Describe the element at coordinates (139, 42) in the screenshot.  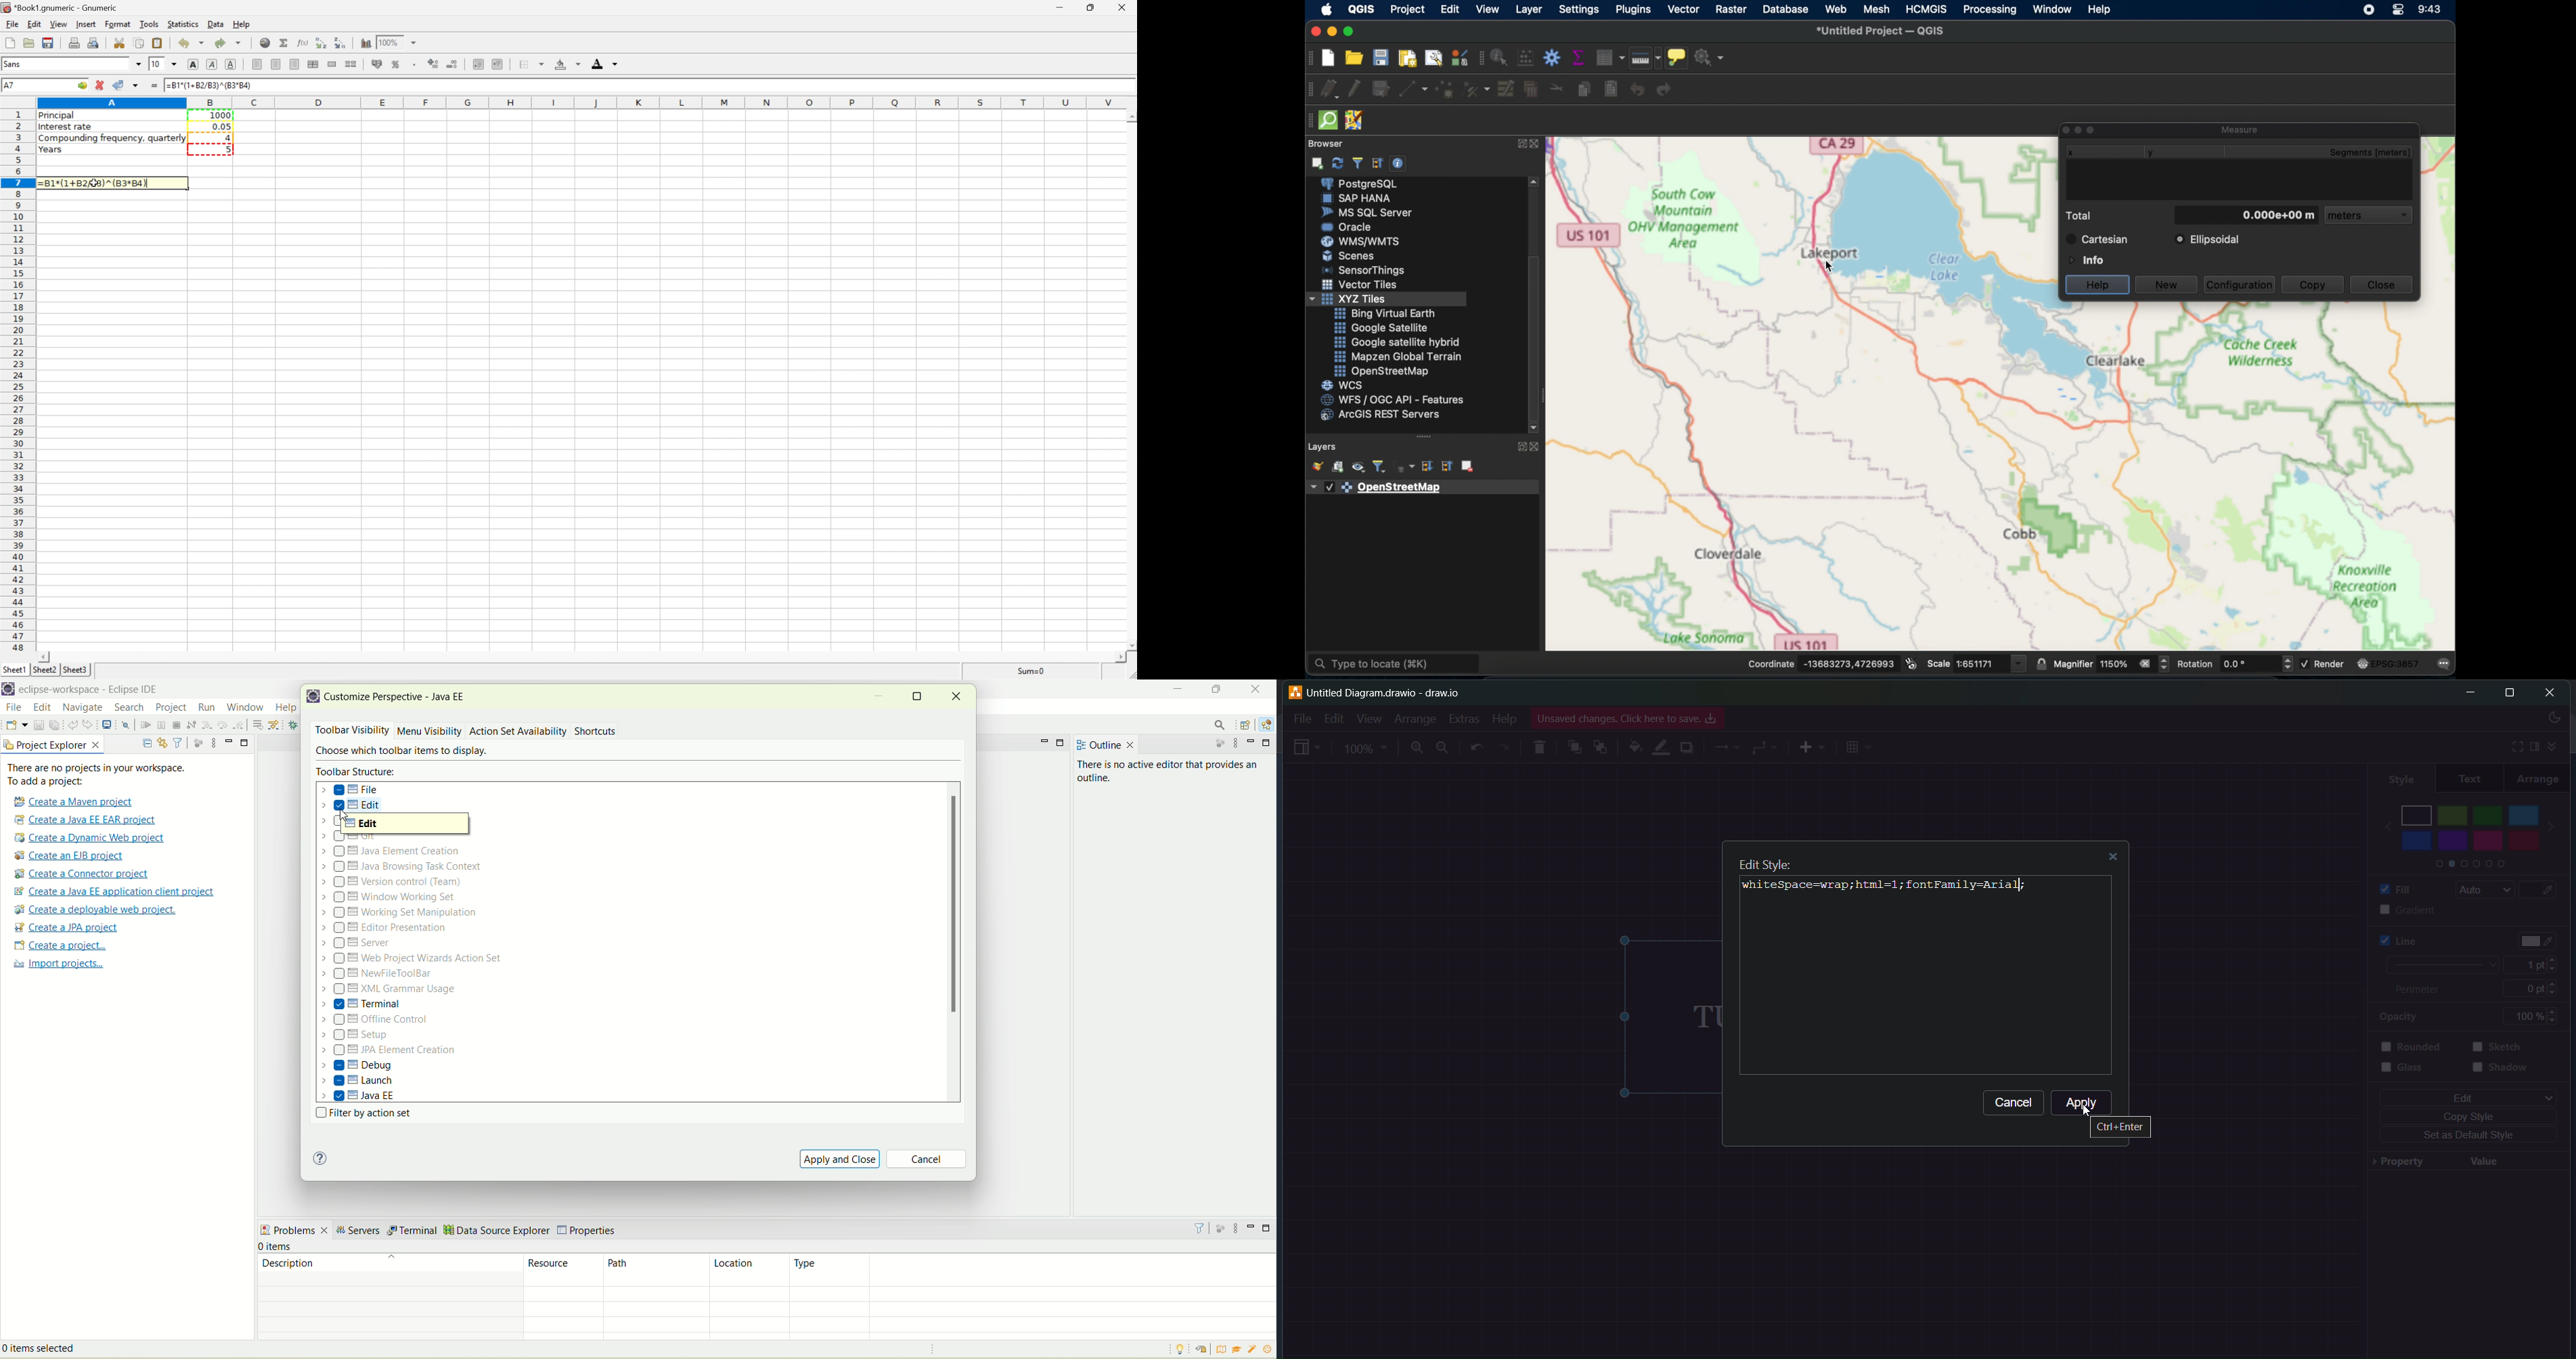
I see `copy` at that location.